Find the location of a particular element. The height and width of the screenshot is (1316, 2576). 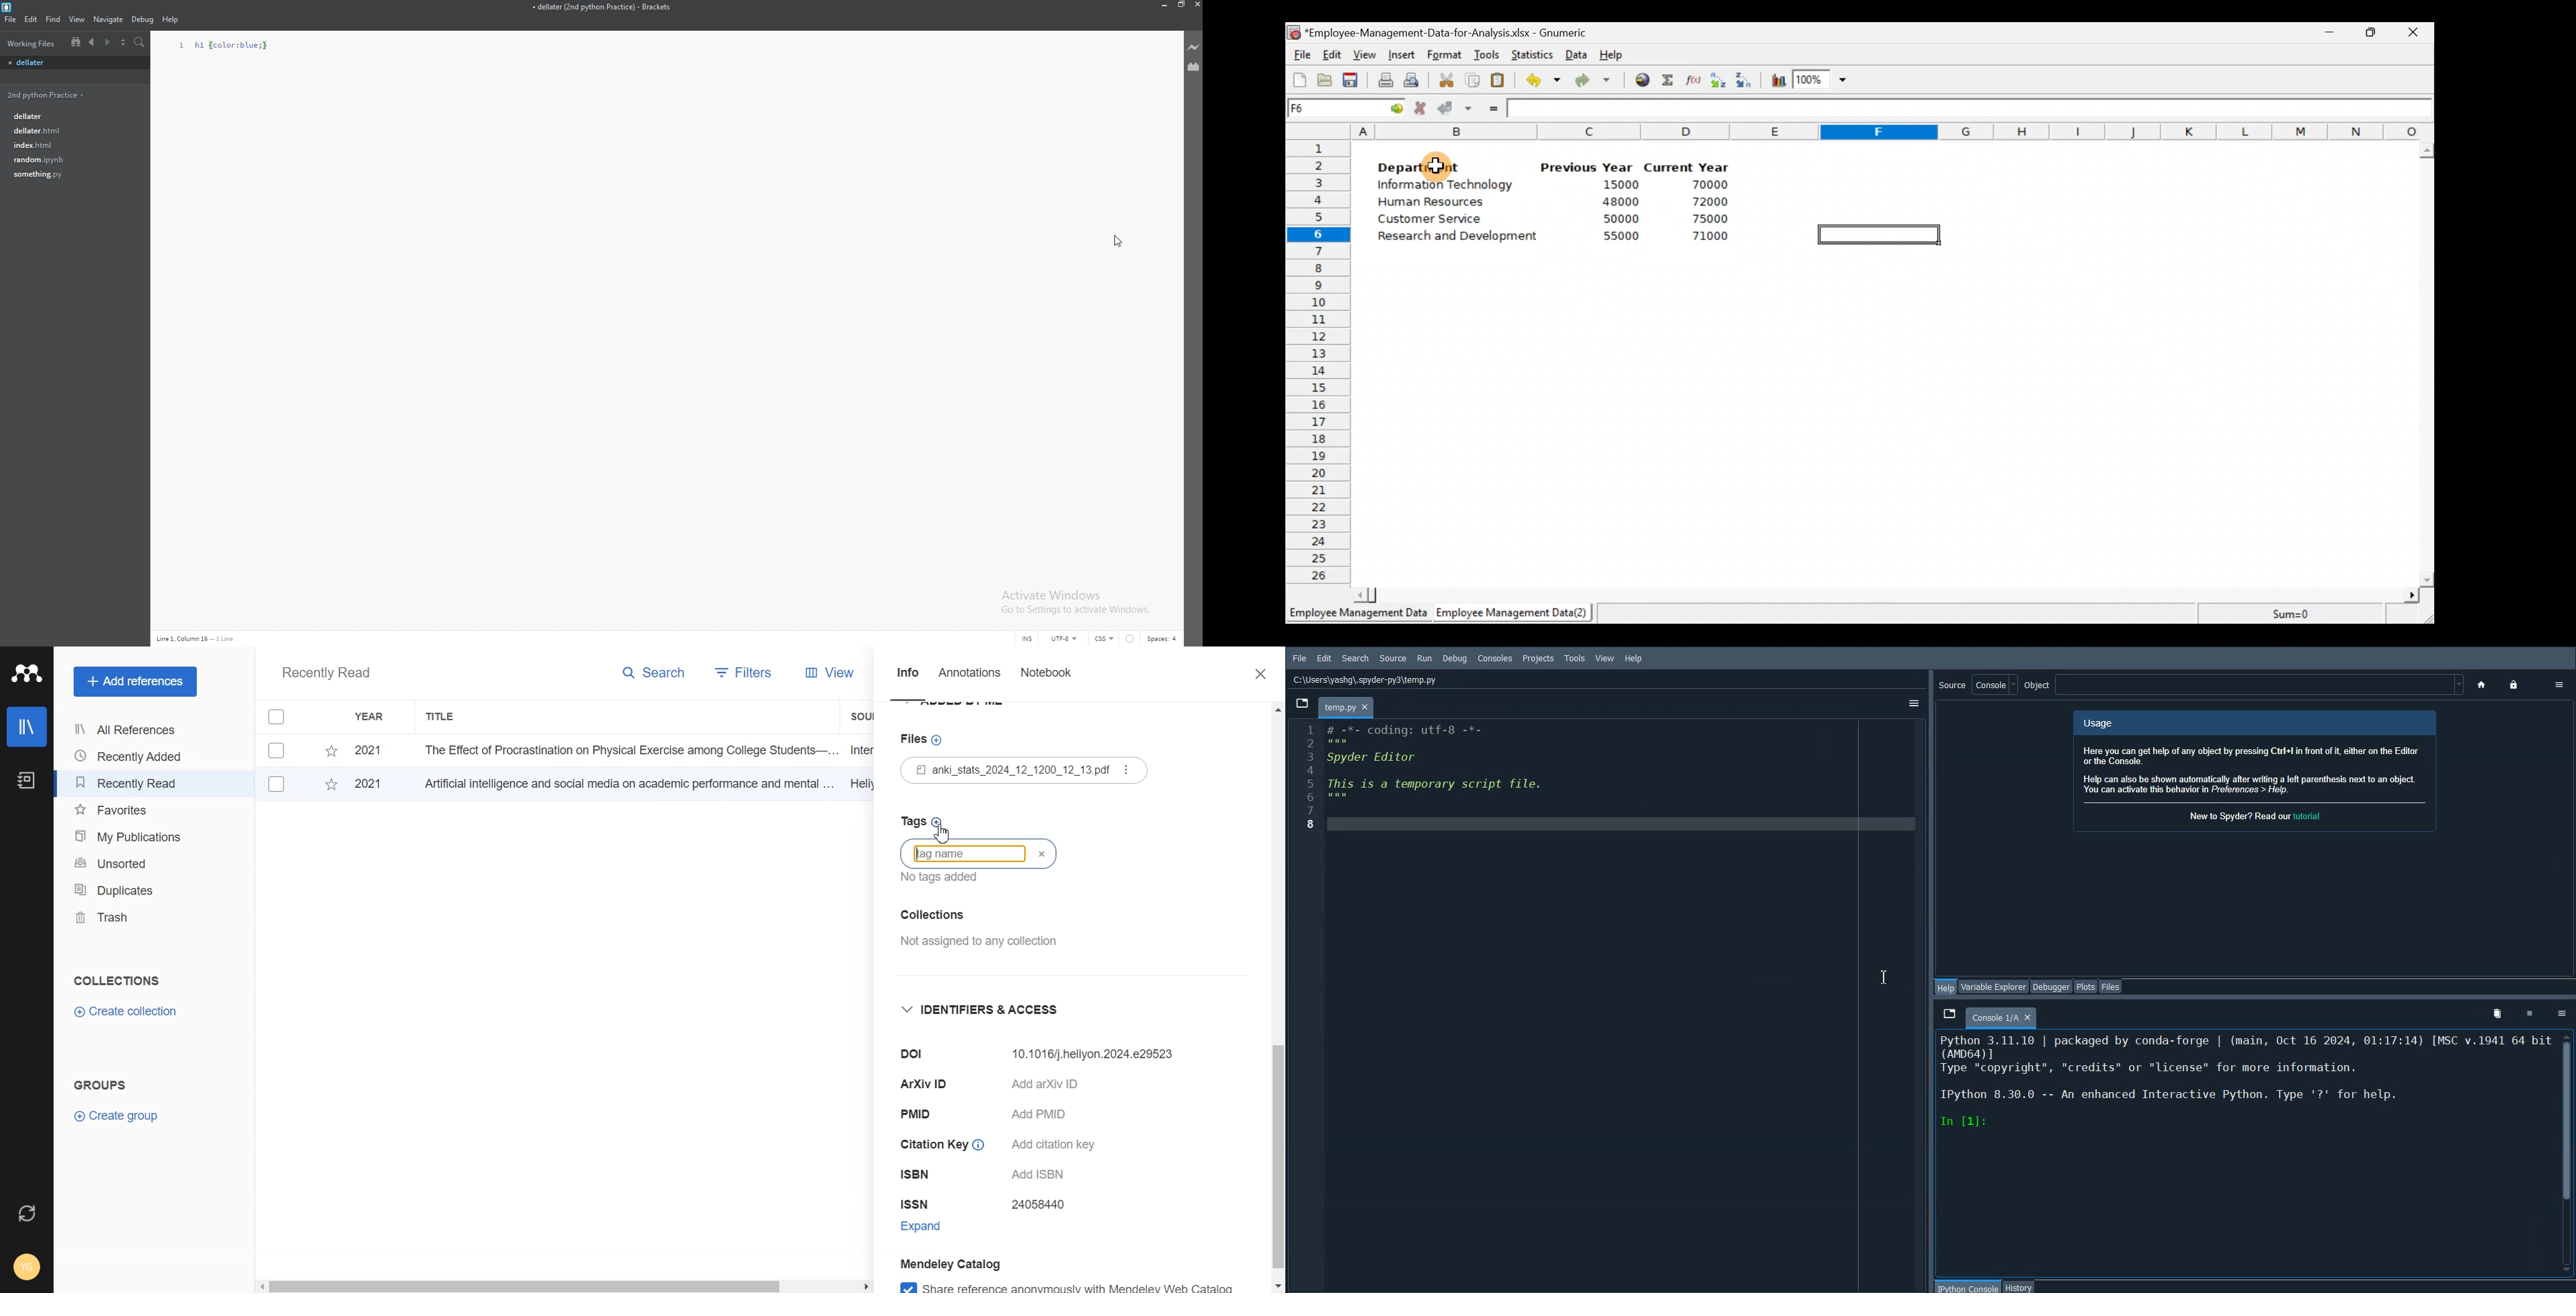

ISSN 24058440  is located at coordinates (987, 1205).